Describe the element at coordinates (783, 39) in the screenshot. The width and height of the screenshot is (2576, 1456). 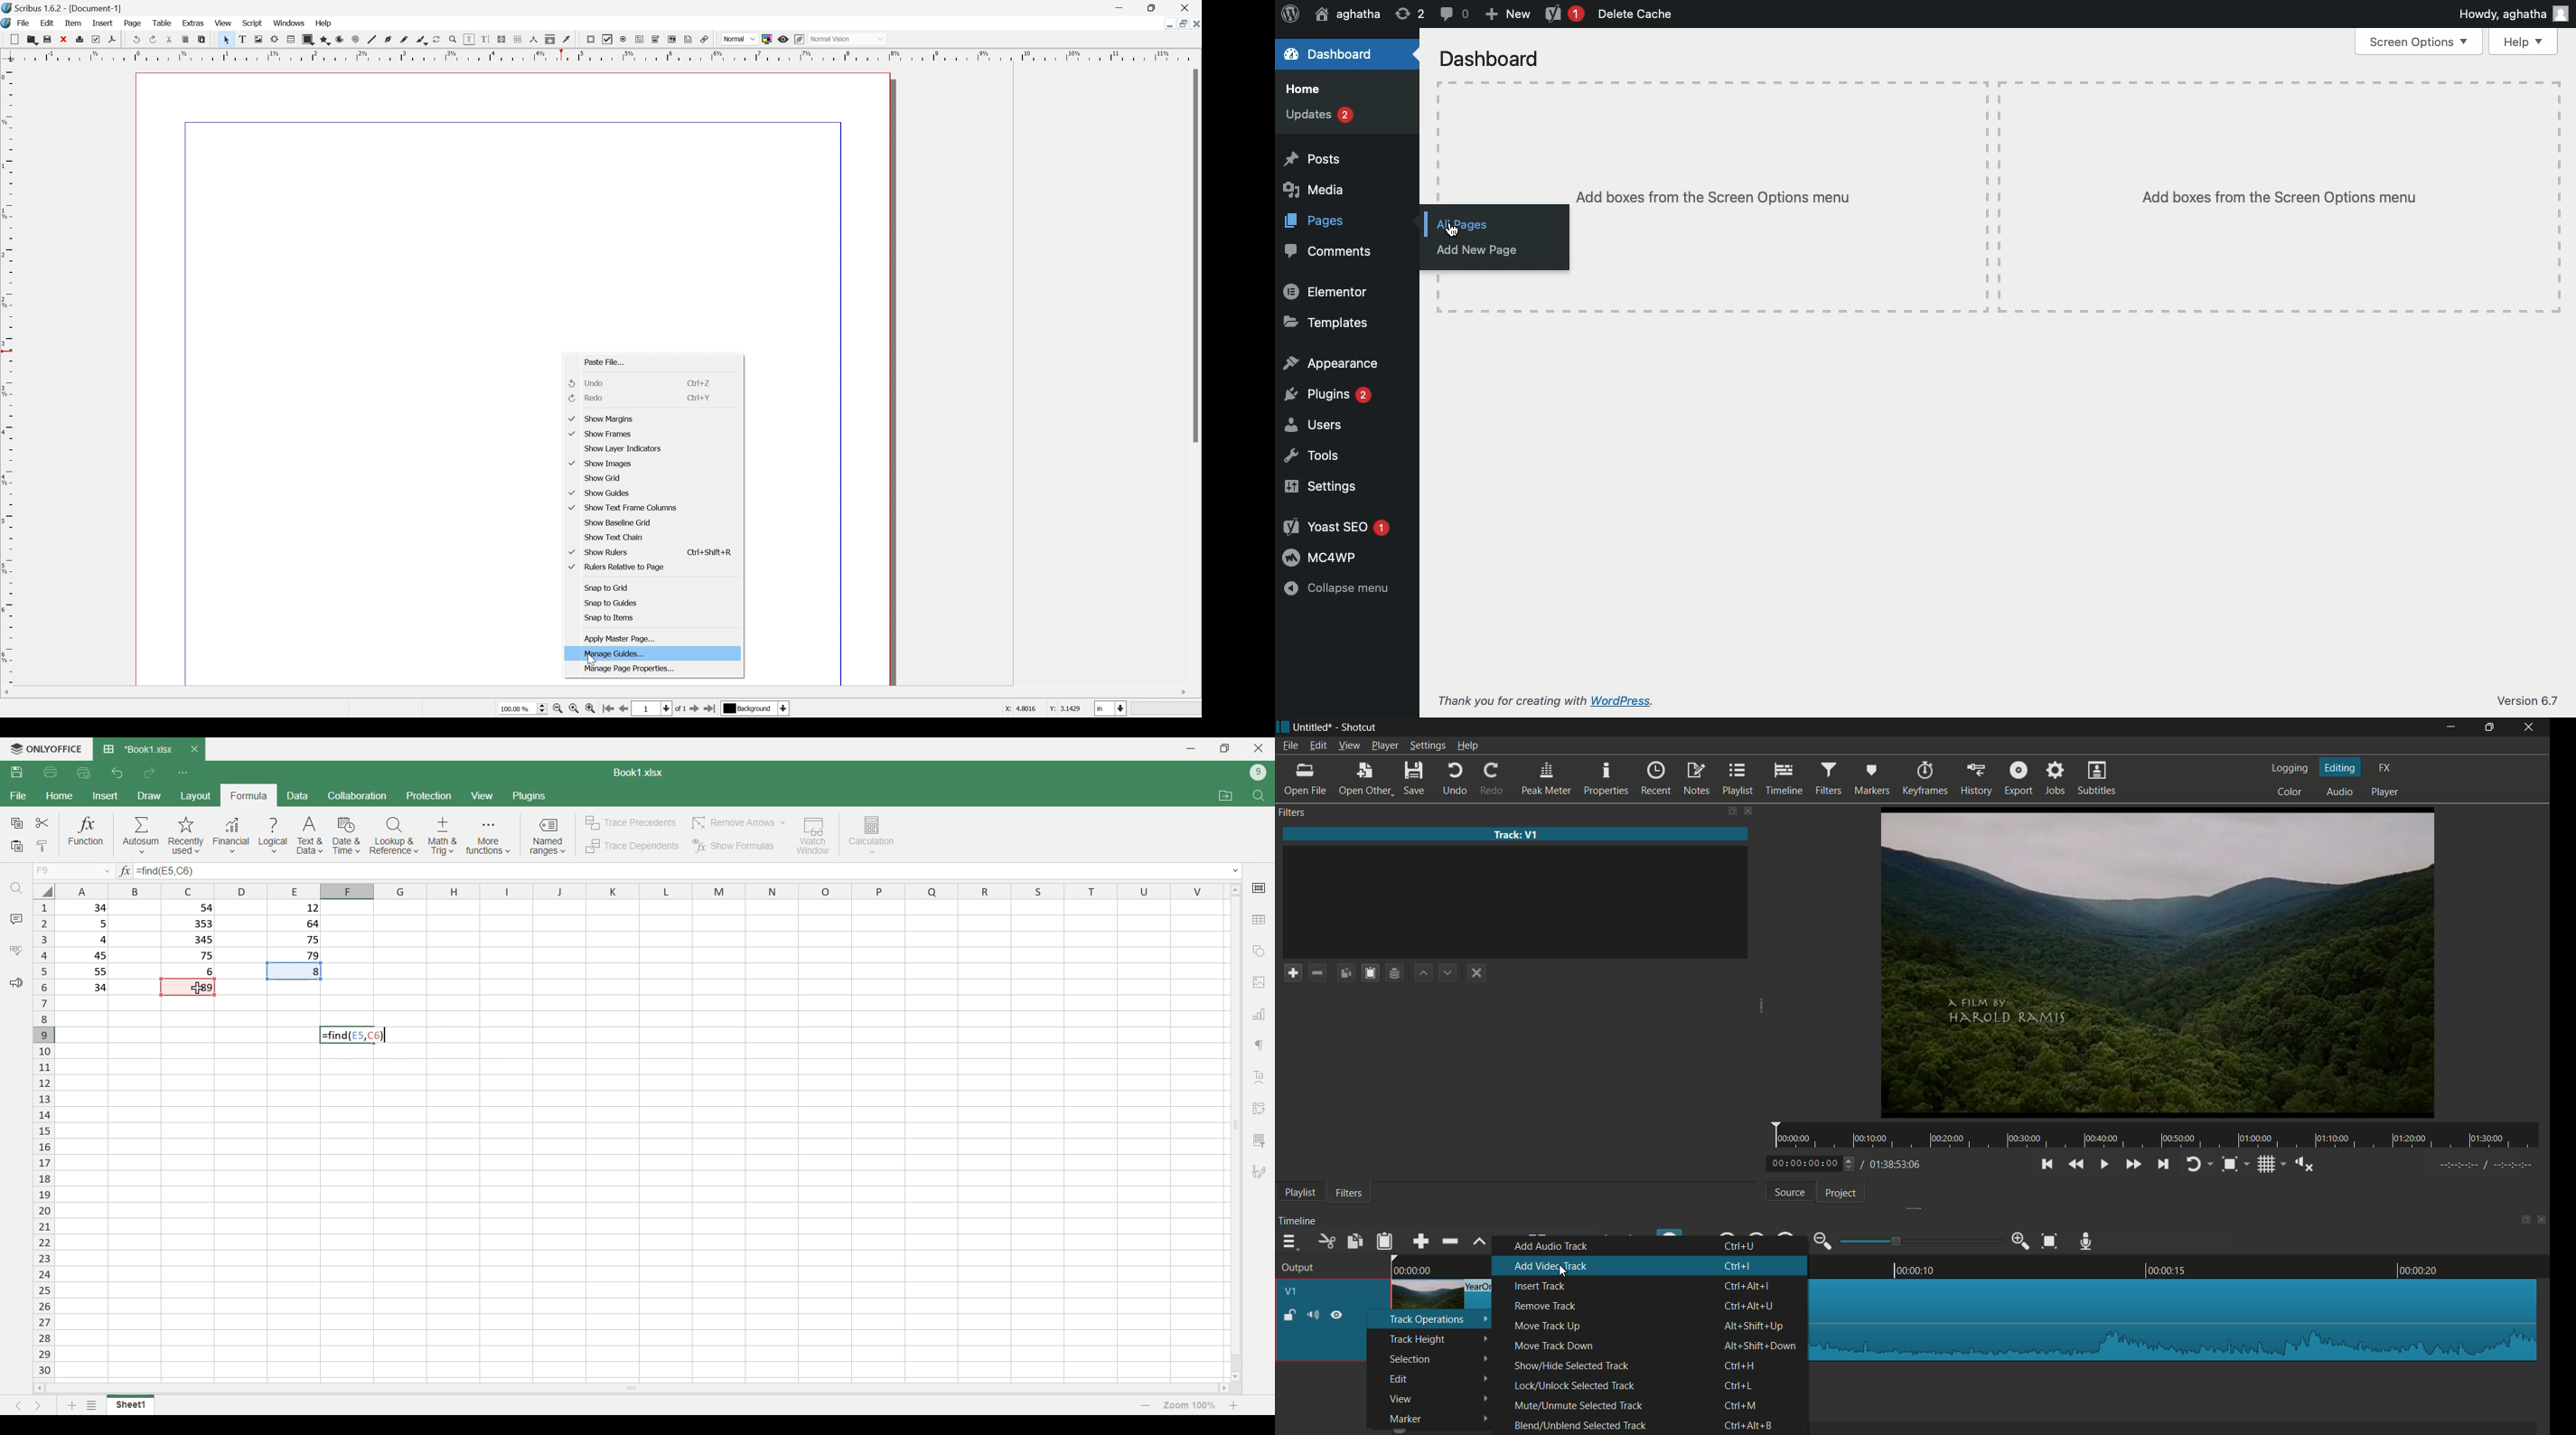
I see `preview mode` at that location.